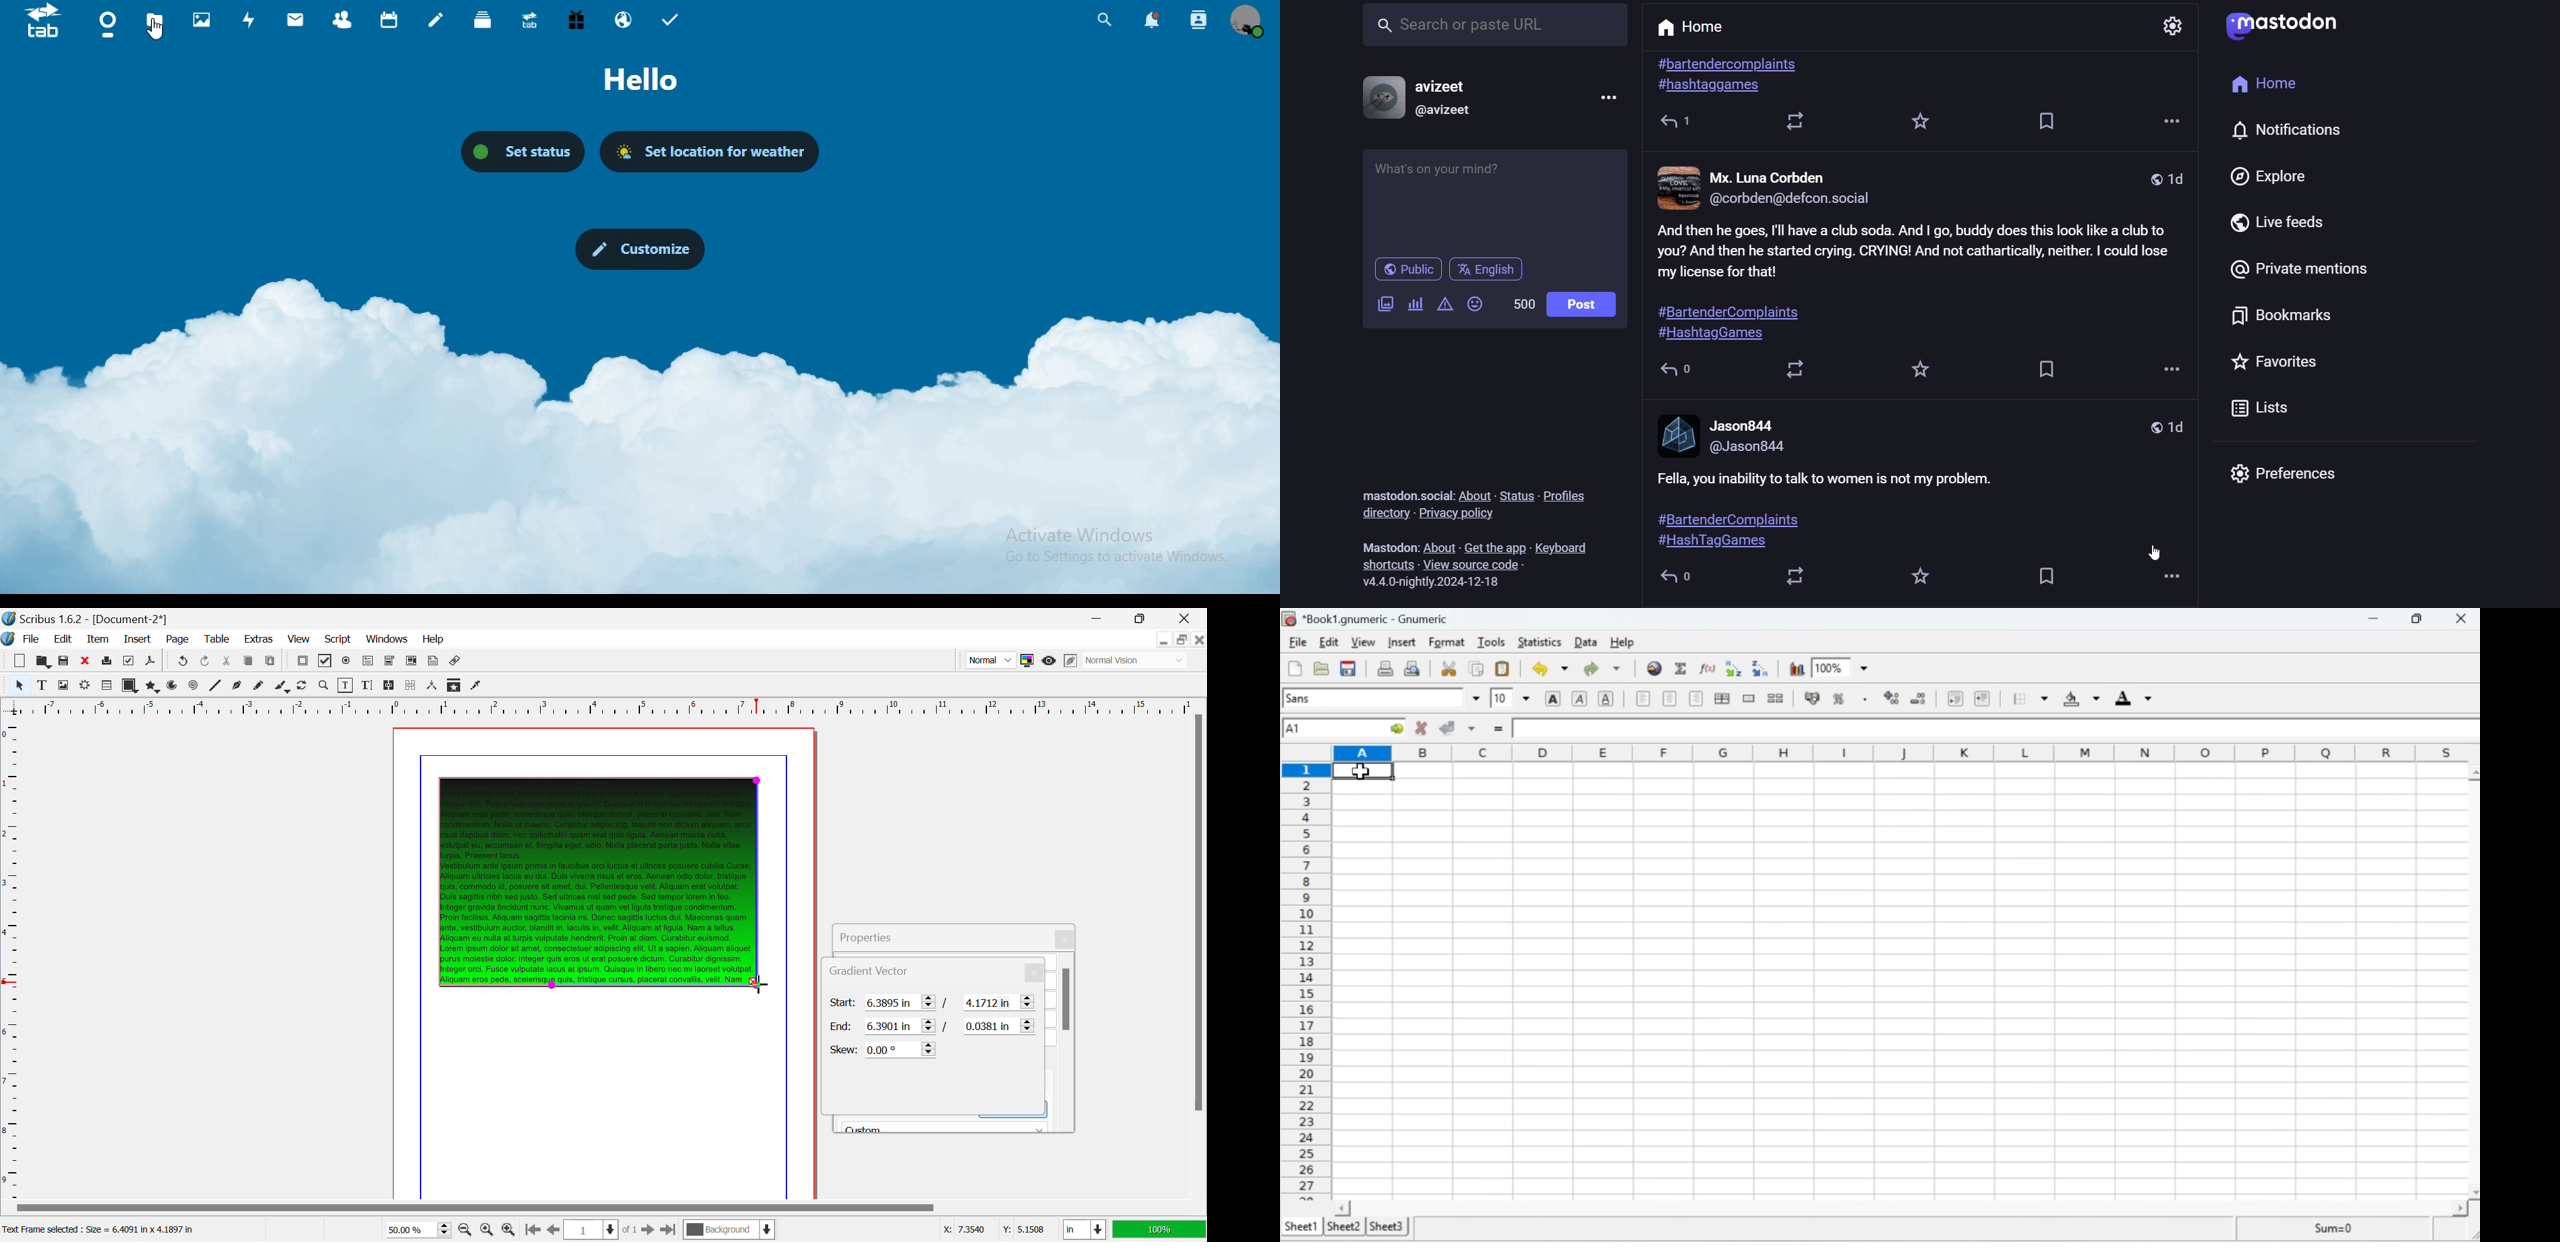 The height and width of the screenshot is (1260, 2576). What do you see at coordinates (880, 935) in the screenshot?
I see `Properties` at bounding box center [880, 935].